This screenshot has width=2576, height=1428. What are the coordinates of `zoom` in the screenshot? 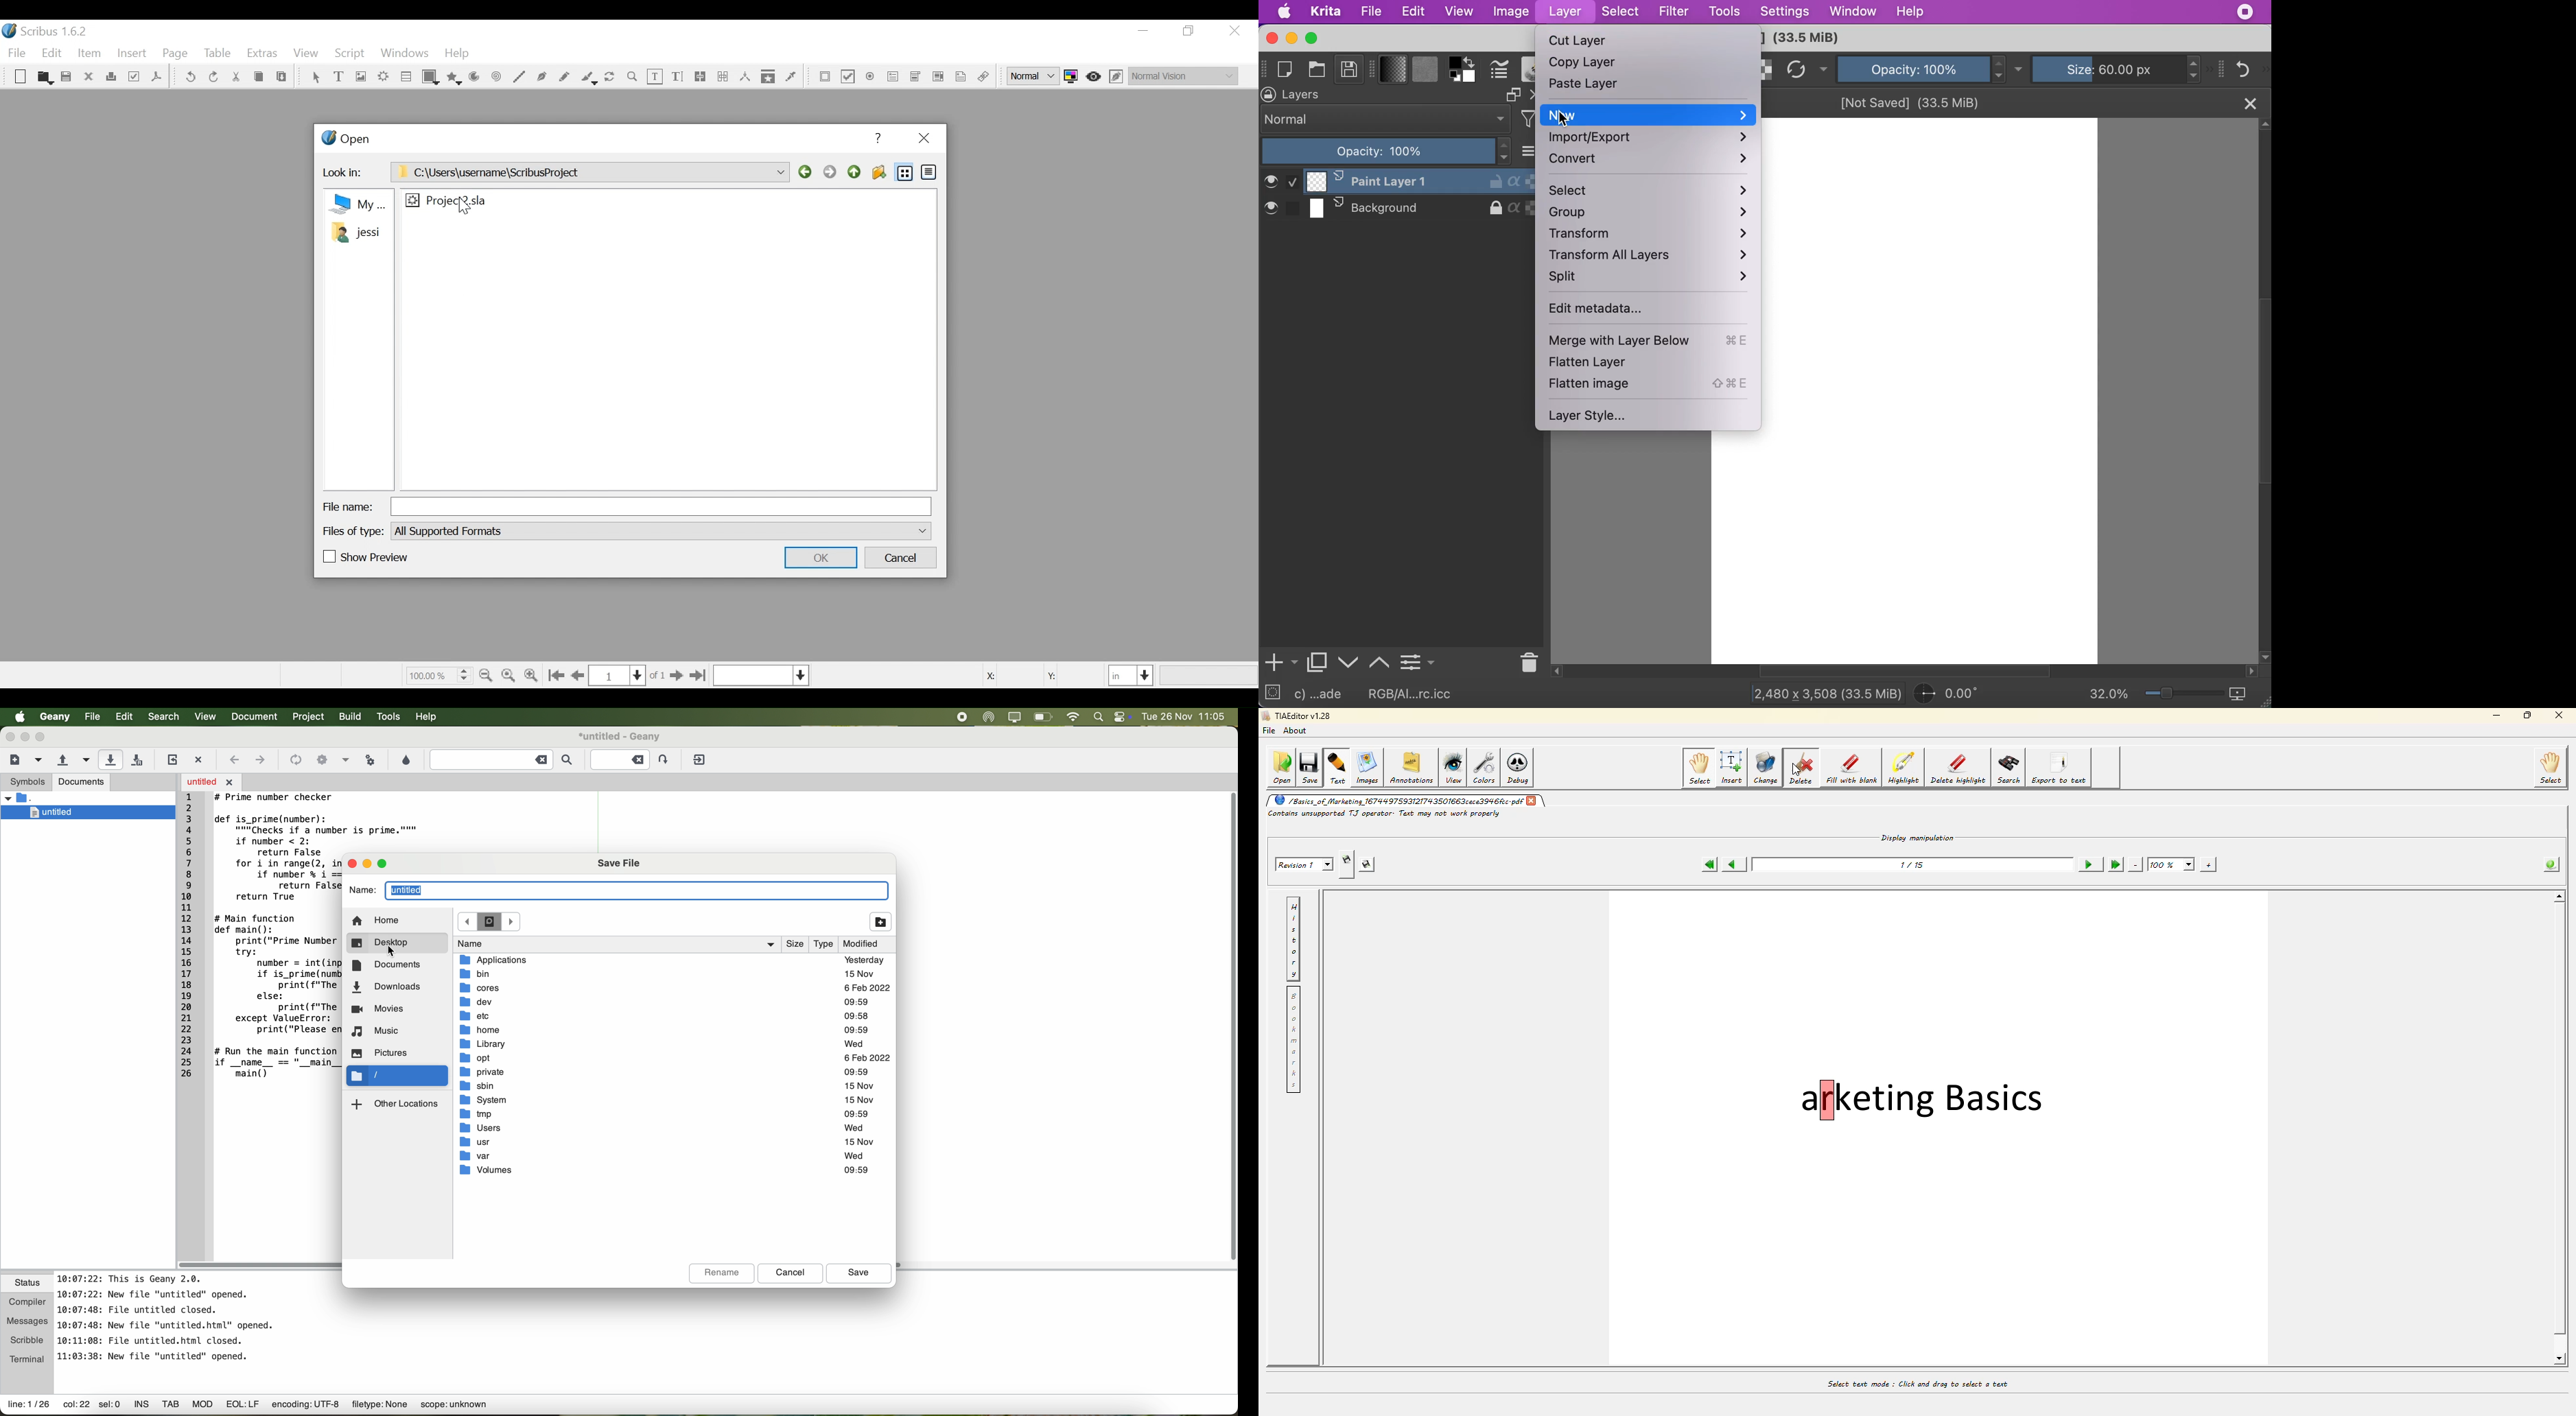 It's located at (2184, 695).